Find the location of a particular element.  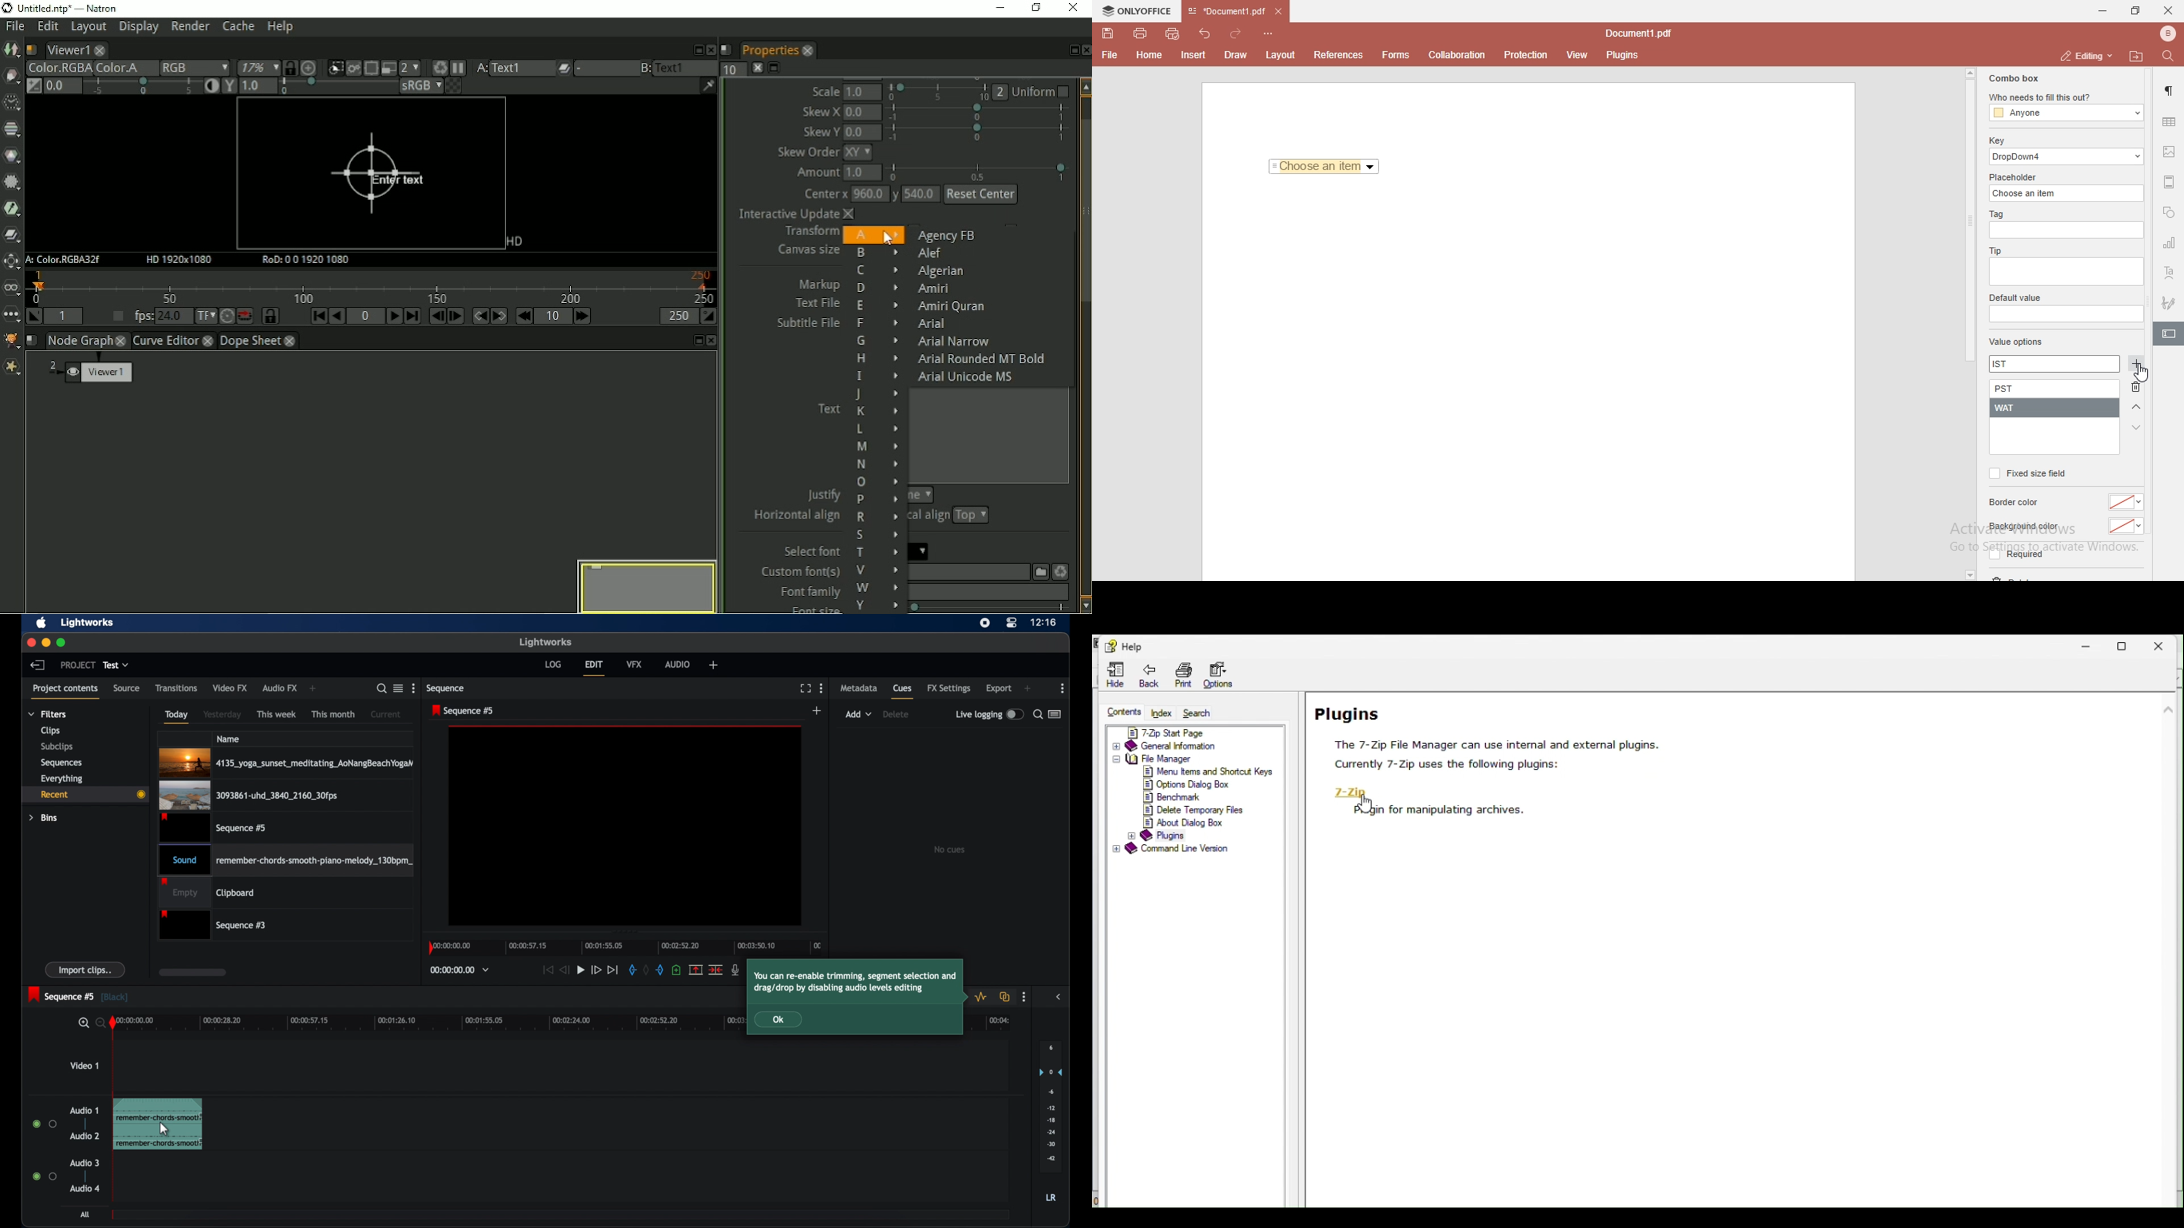

screen recorder icon is located at coordinates (985, 623).